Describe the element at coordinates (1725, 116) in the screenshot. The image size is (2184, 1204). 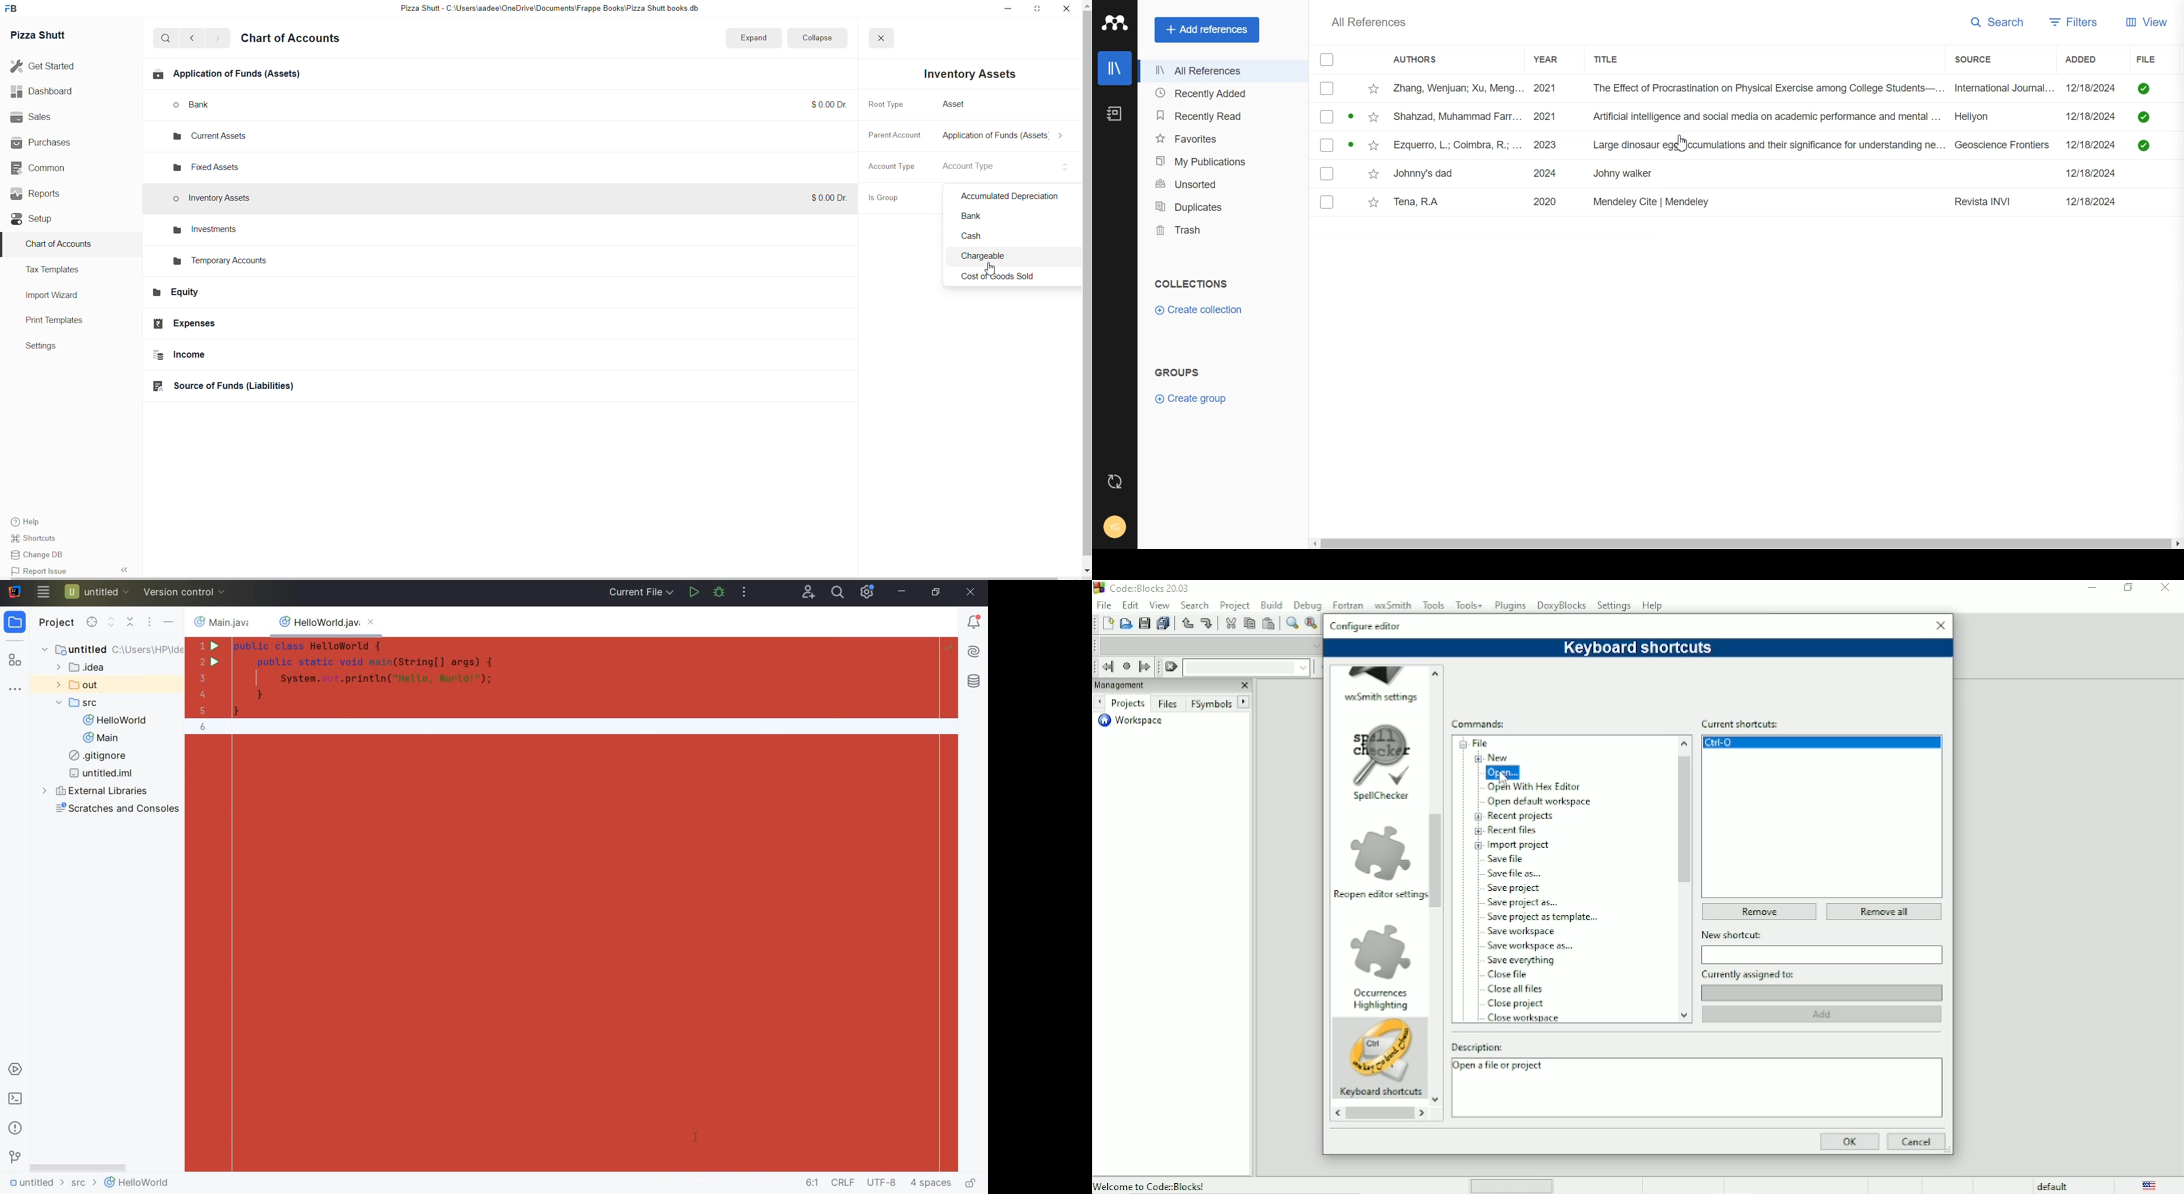
I see `File` at that location.